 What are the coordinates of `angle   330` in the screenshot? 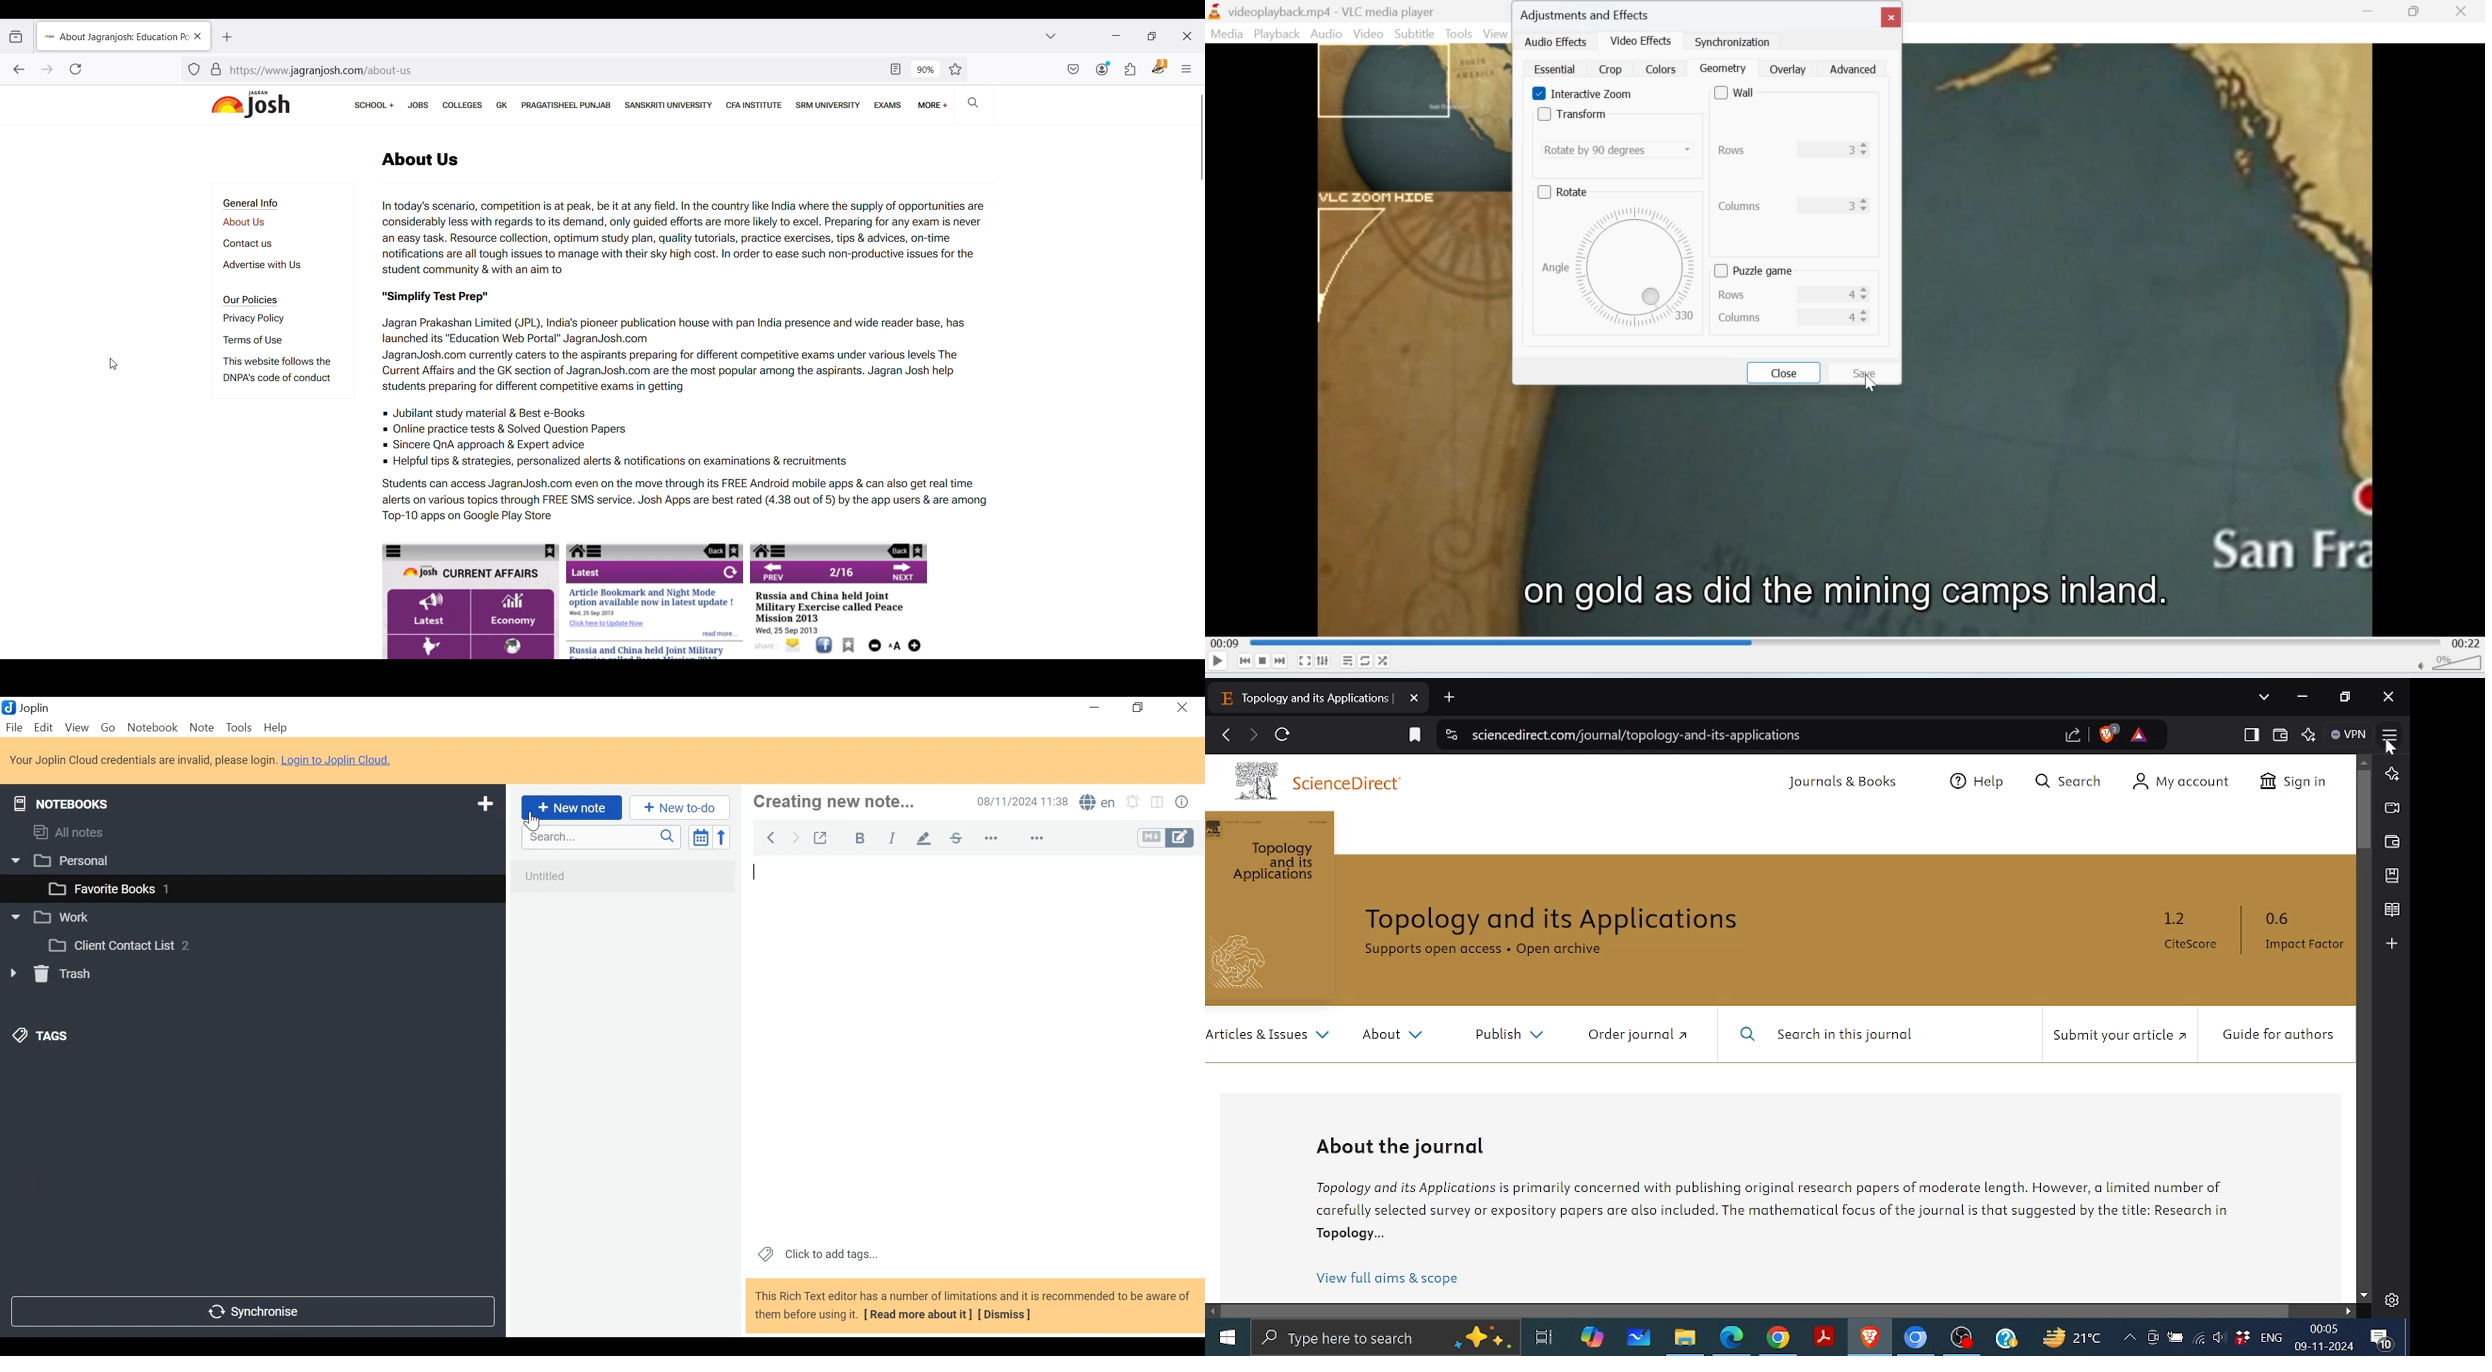 It's located at (1613, 266).